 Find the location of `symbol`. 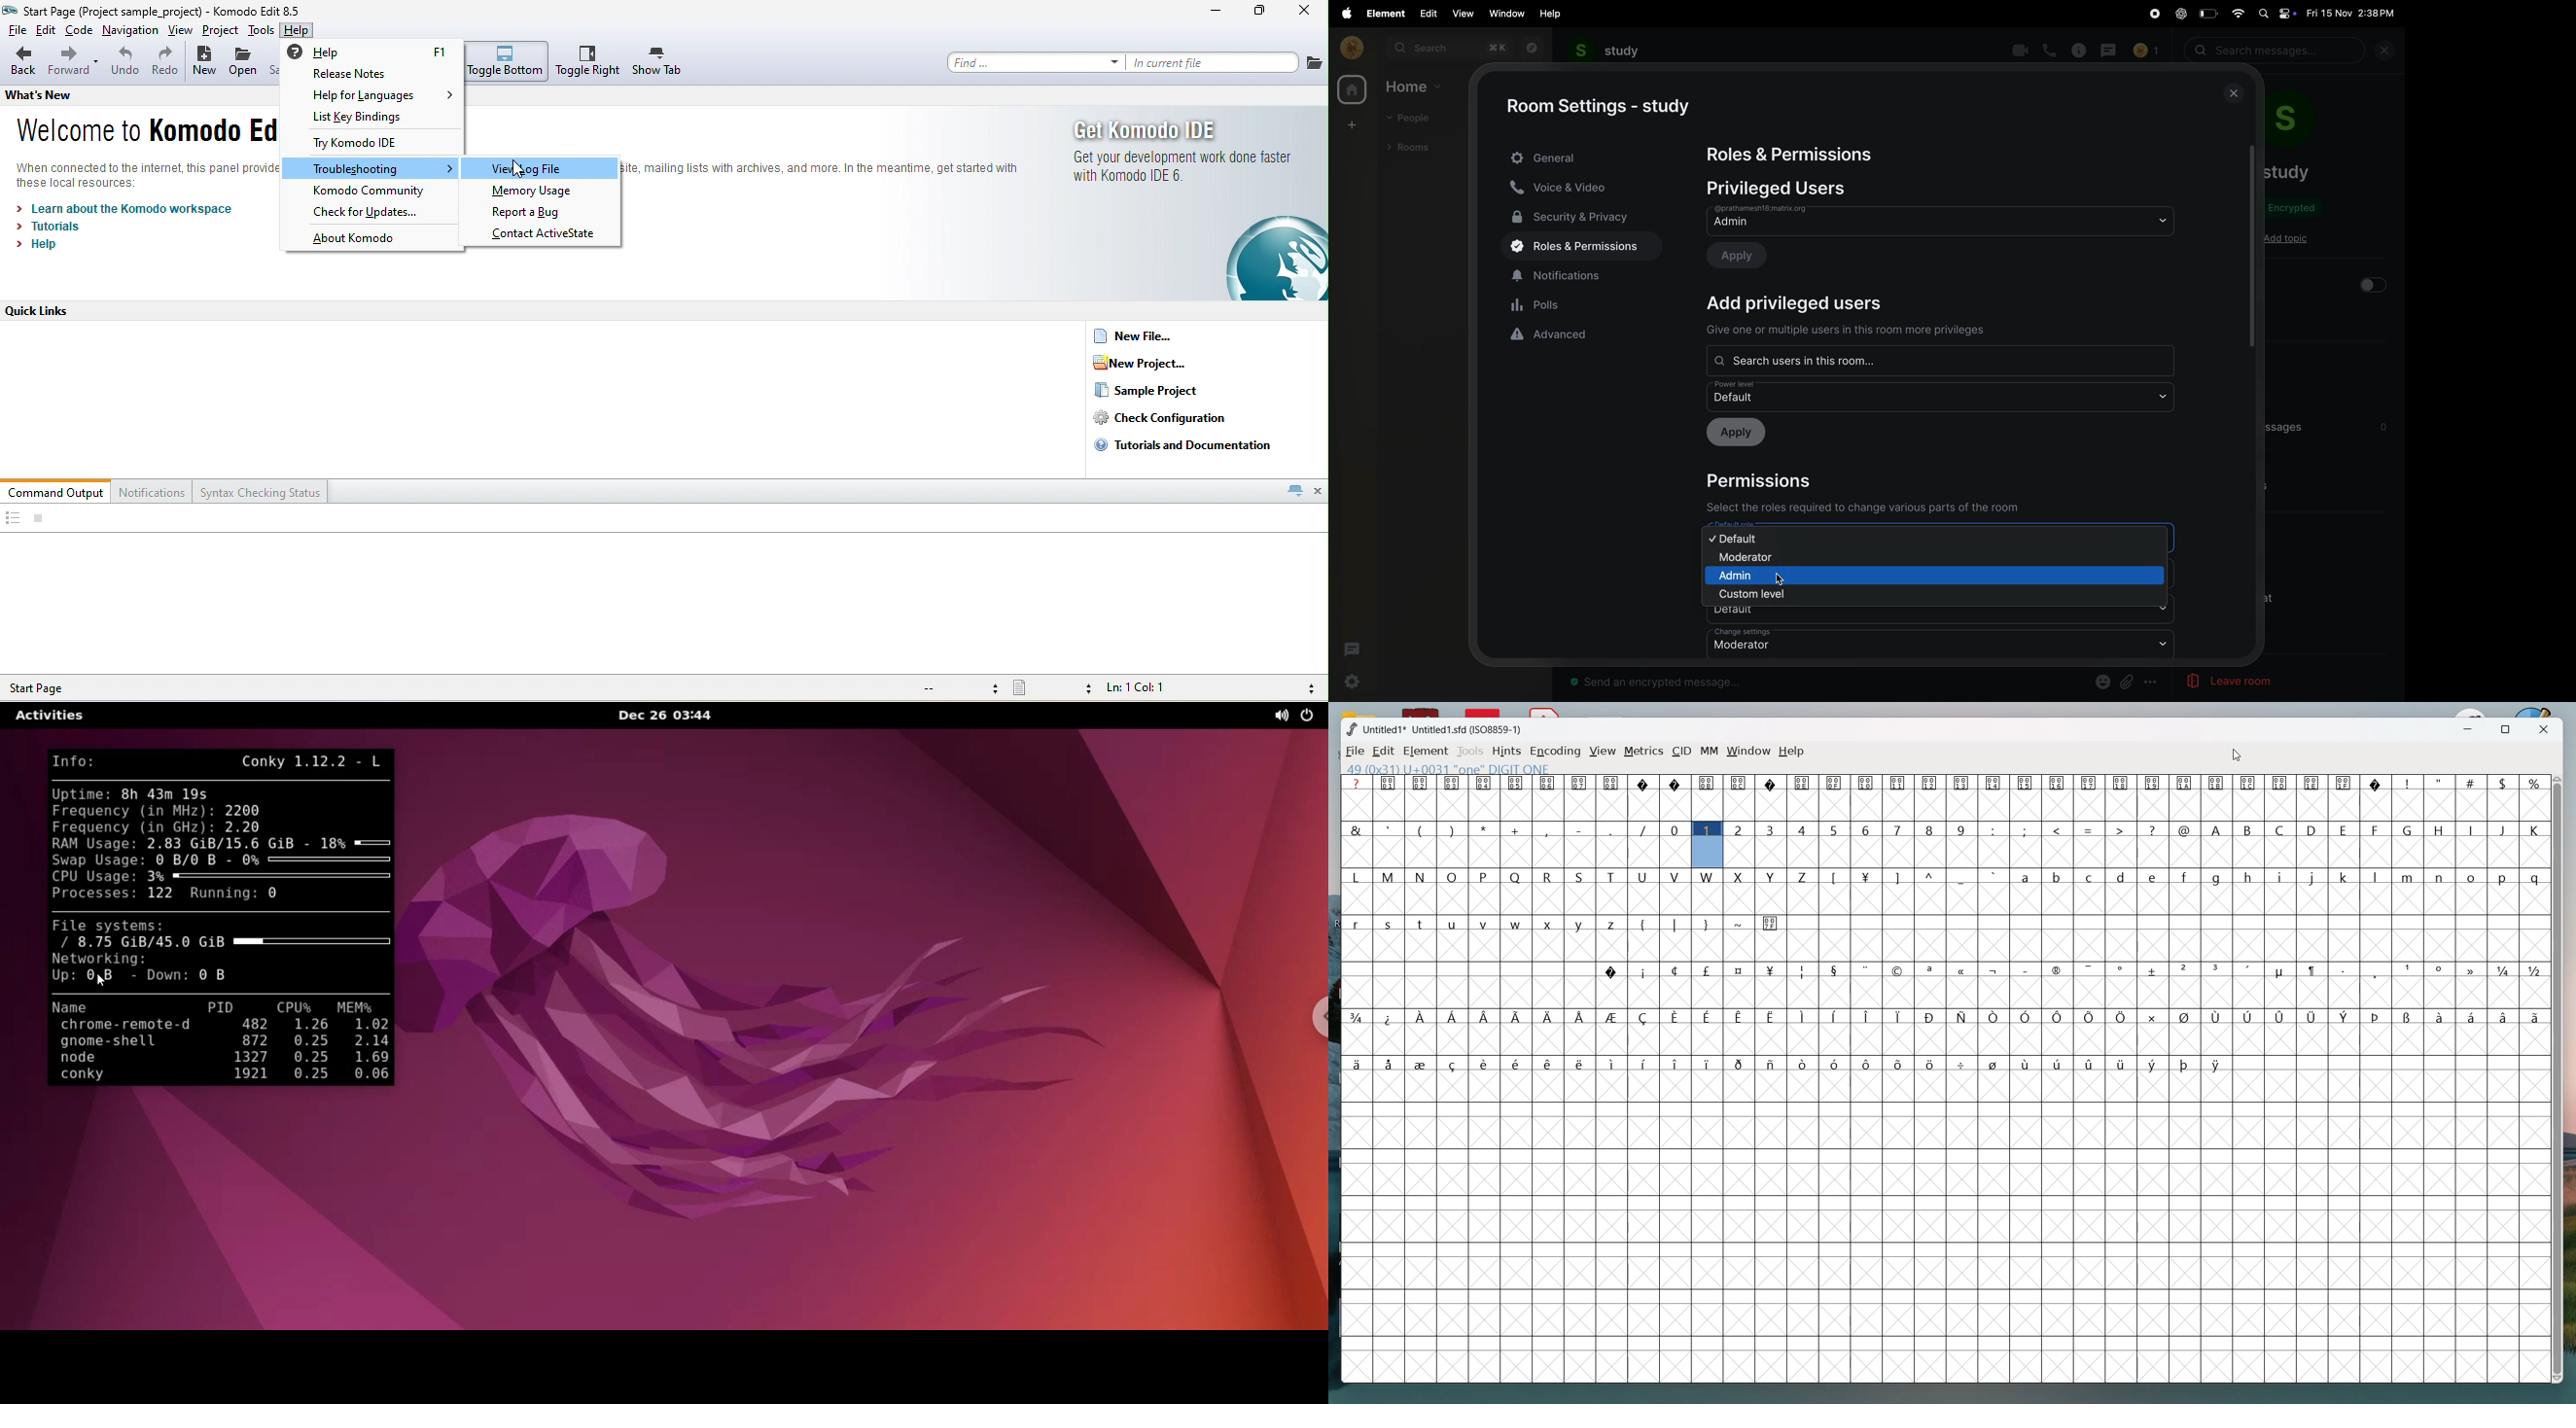

symbol is located at coordinates (1677, 1063).